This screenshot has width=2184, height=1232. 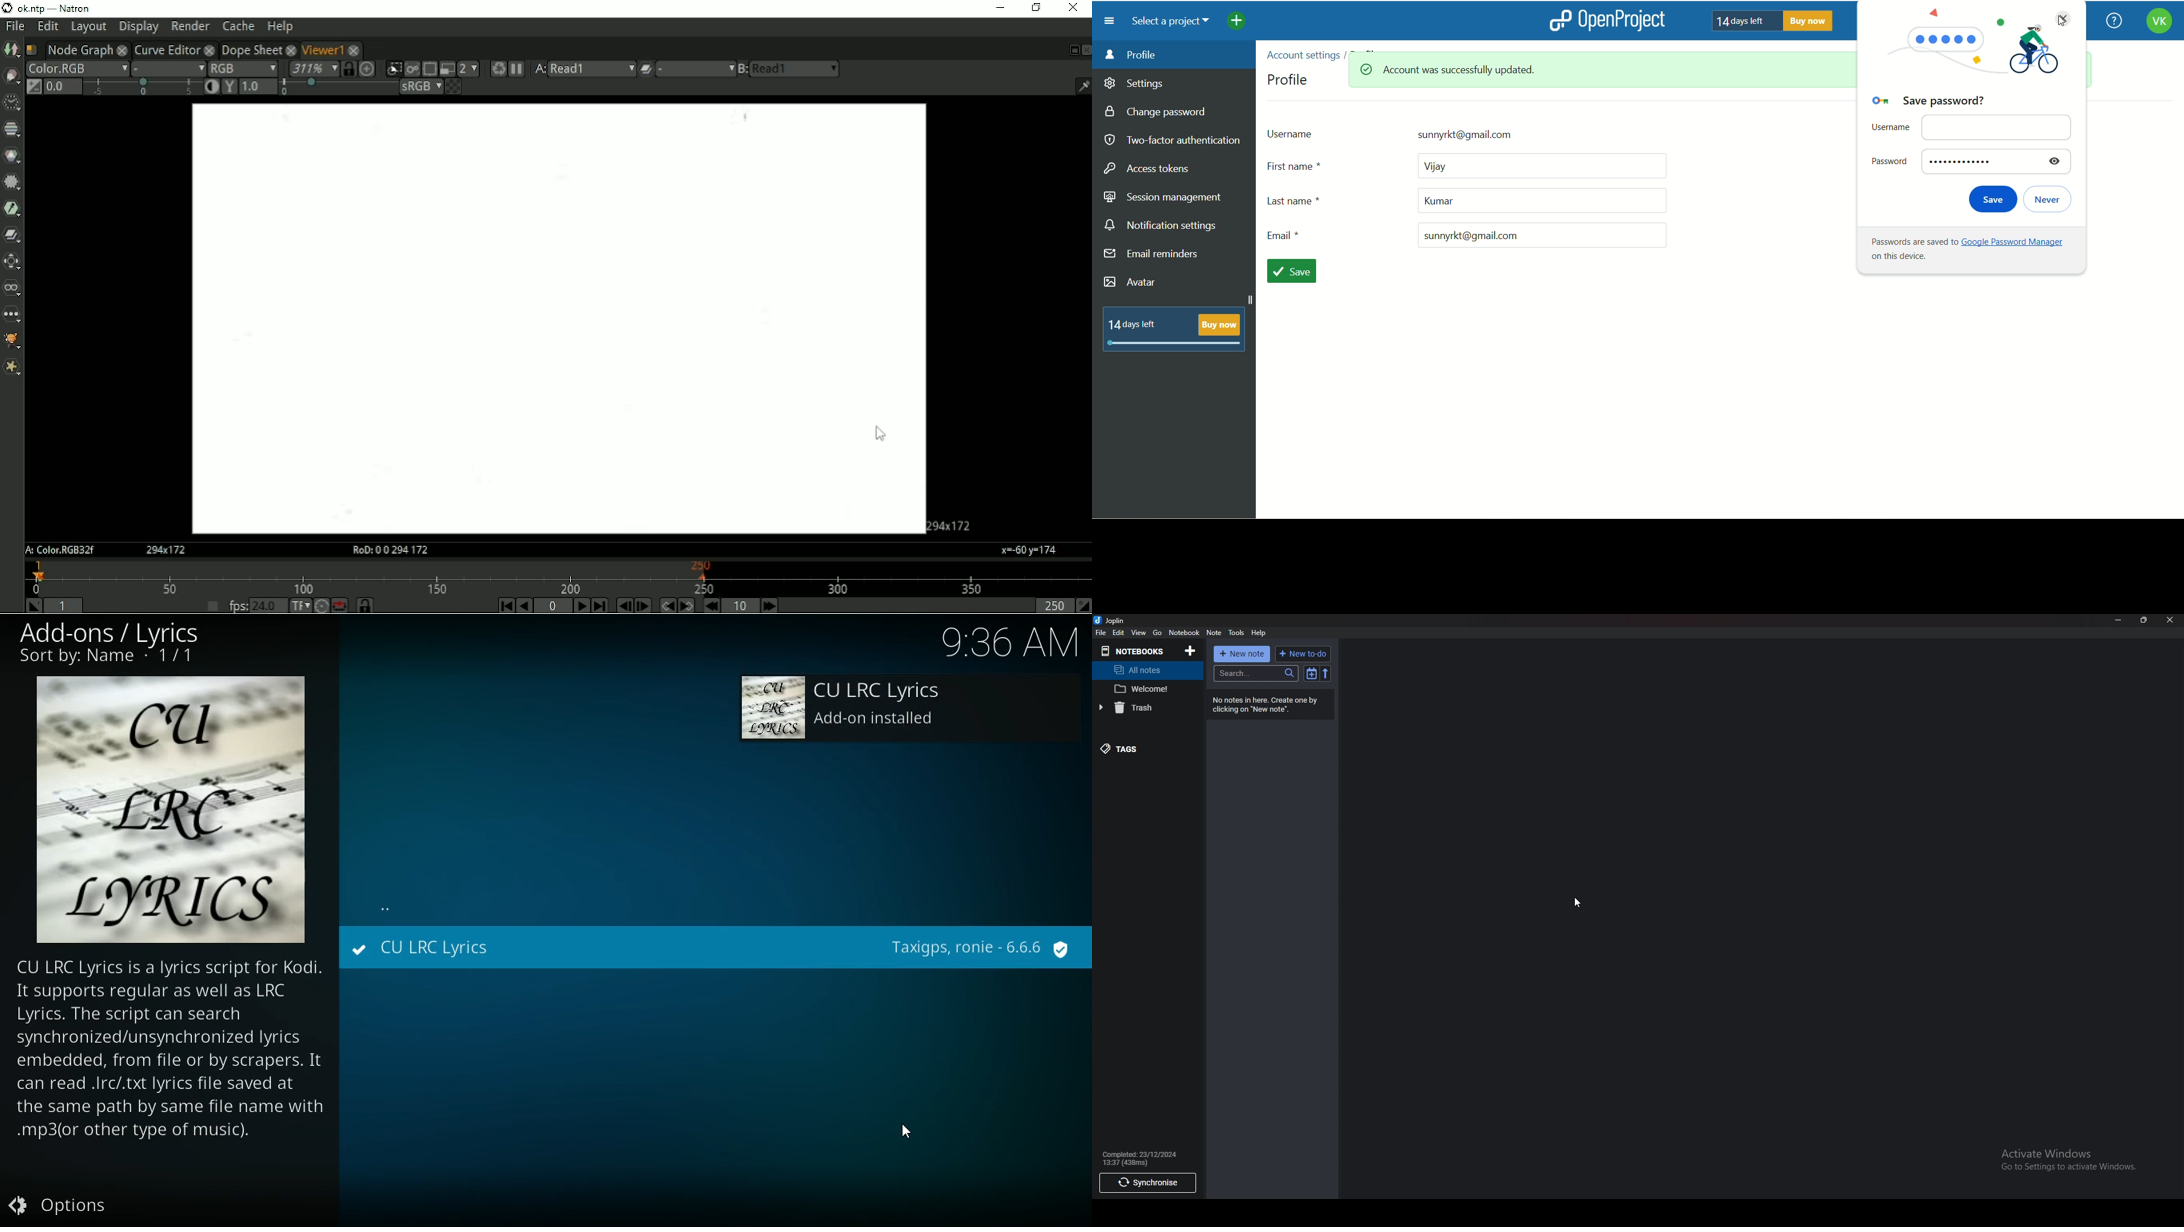 What do you see at coordinates (1143, 1159) in the screenshot?
I see `Complete 23/12/2024 13:37 (438ms)` at bounding box center [1143, 1159].